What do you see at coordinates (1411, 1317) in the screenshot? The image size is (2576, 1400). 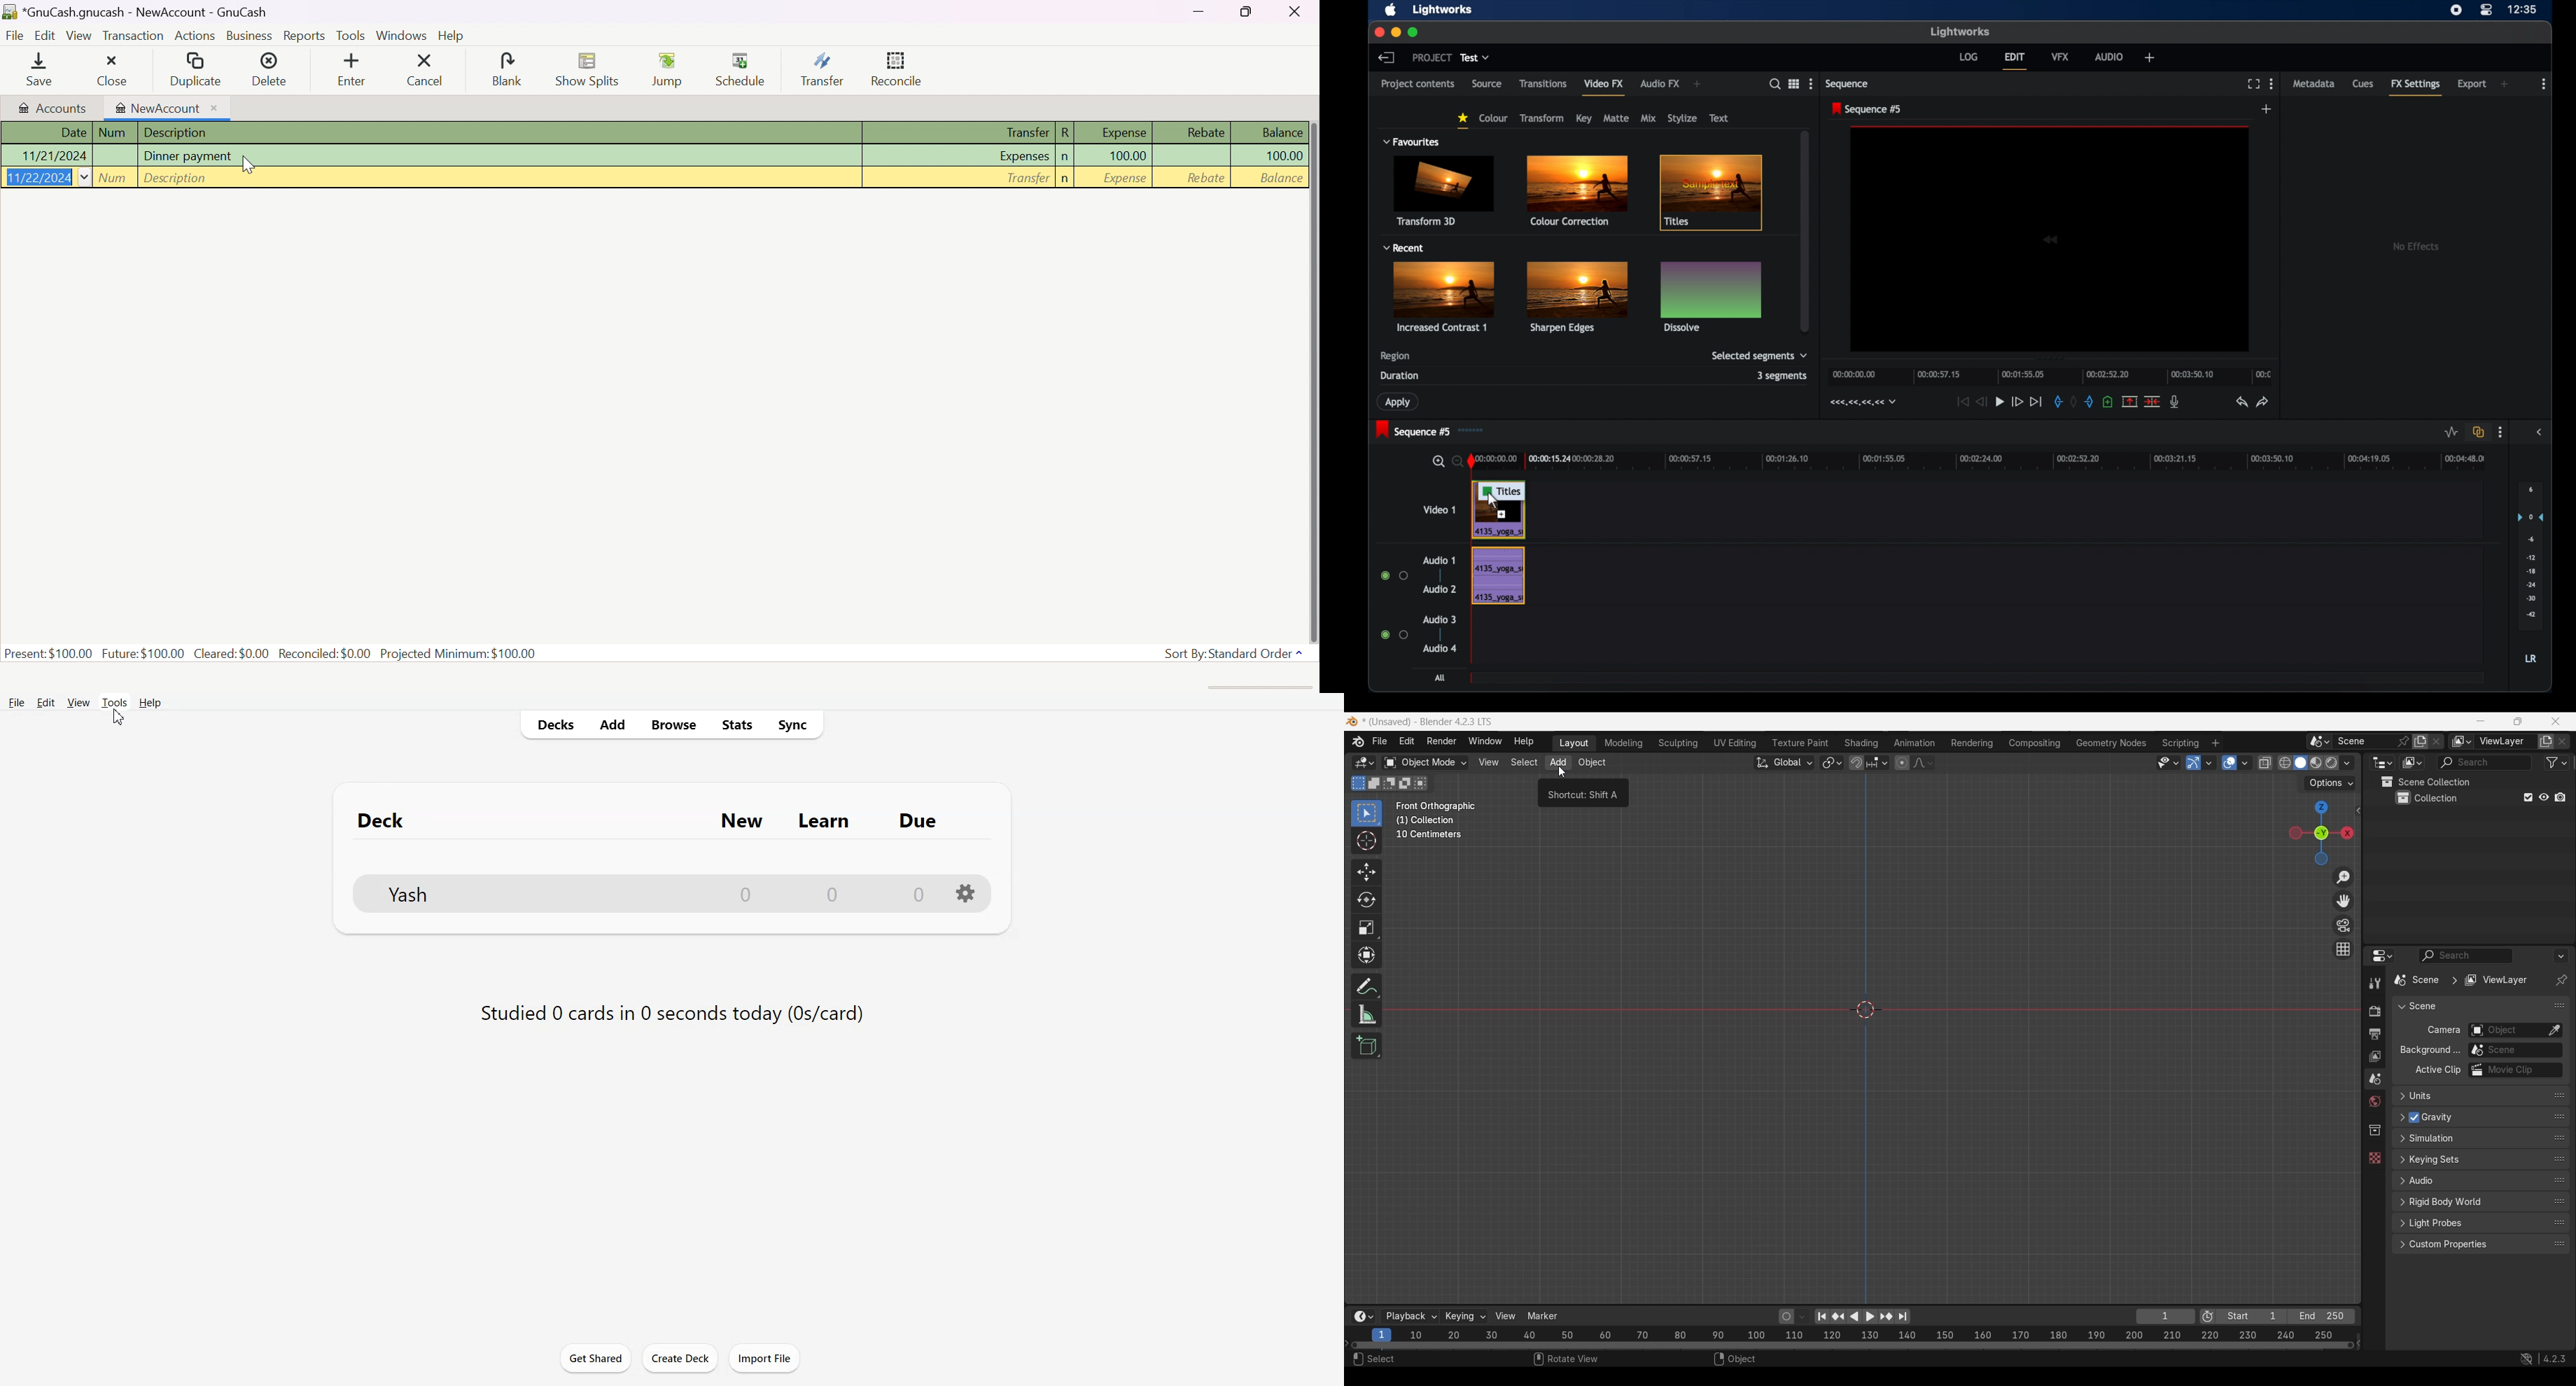 I see `Playback` at bounding box center [1411, 1317].